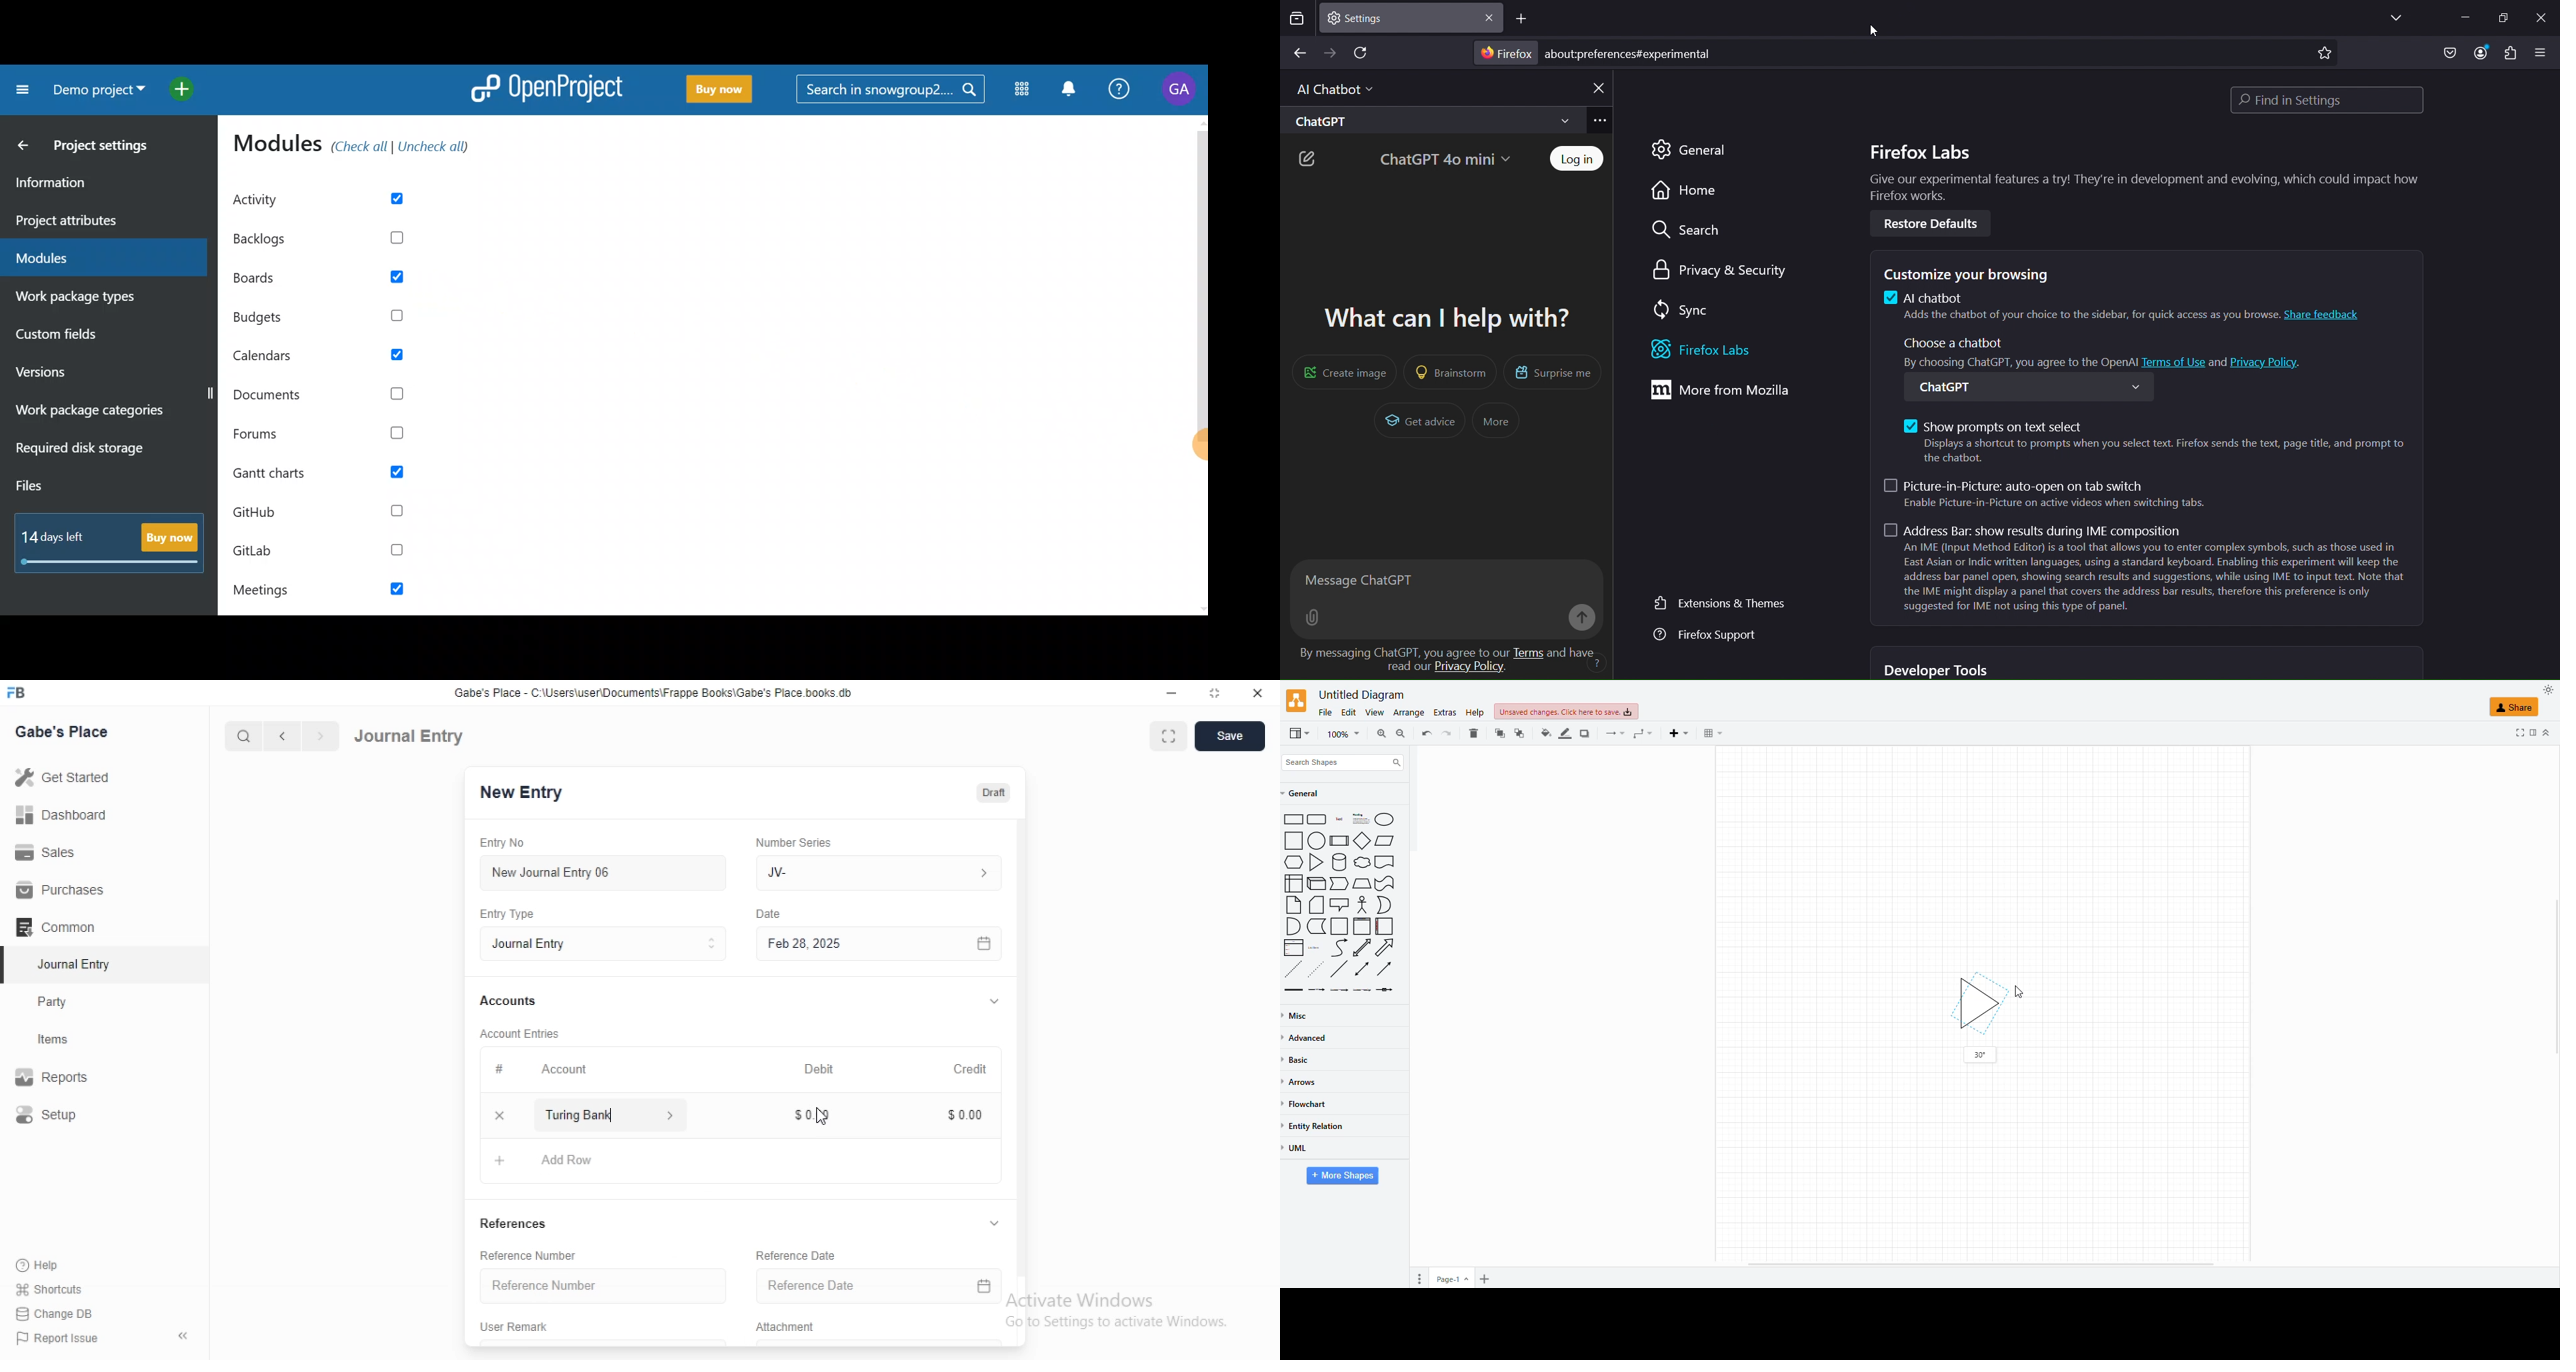  What do you see at coordinates (993, 794) in the screenshot?
I see `draft` at bounding box center [993, 794].